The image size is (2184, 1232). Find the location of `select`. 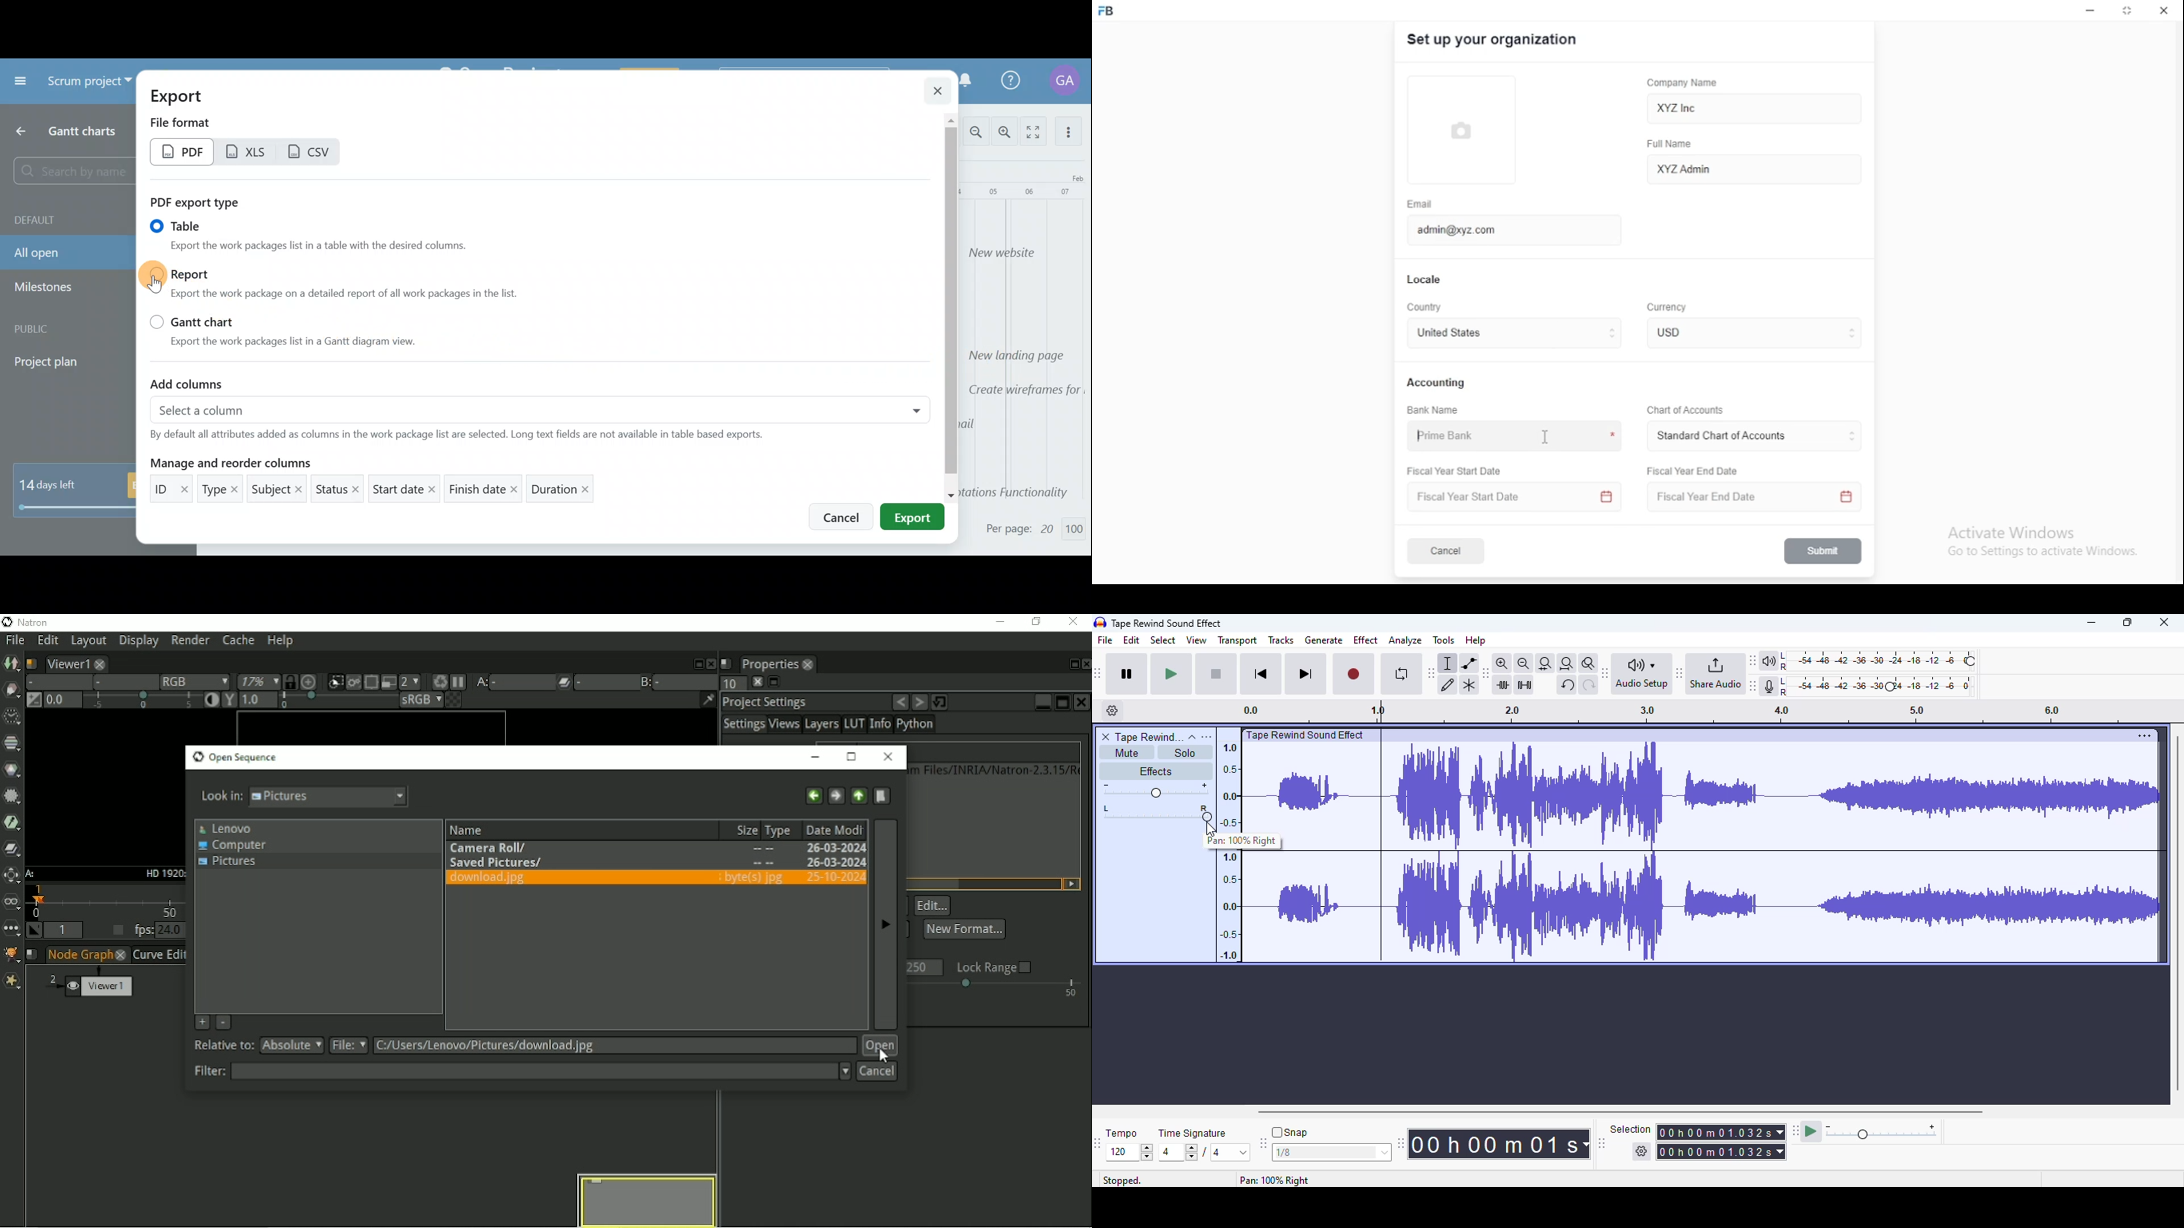

select is located at coordinates (1164, 640).